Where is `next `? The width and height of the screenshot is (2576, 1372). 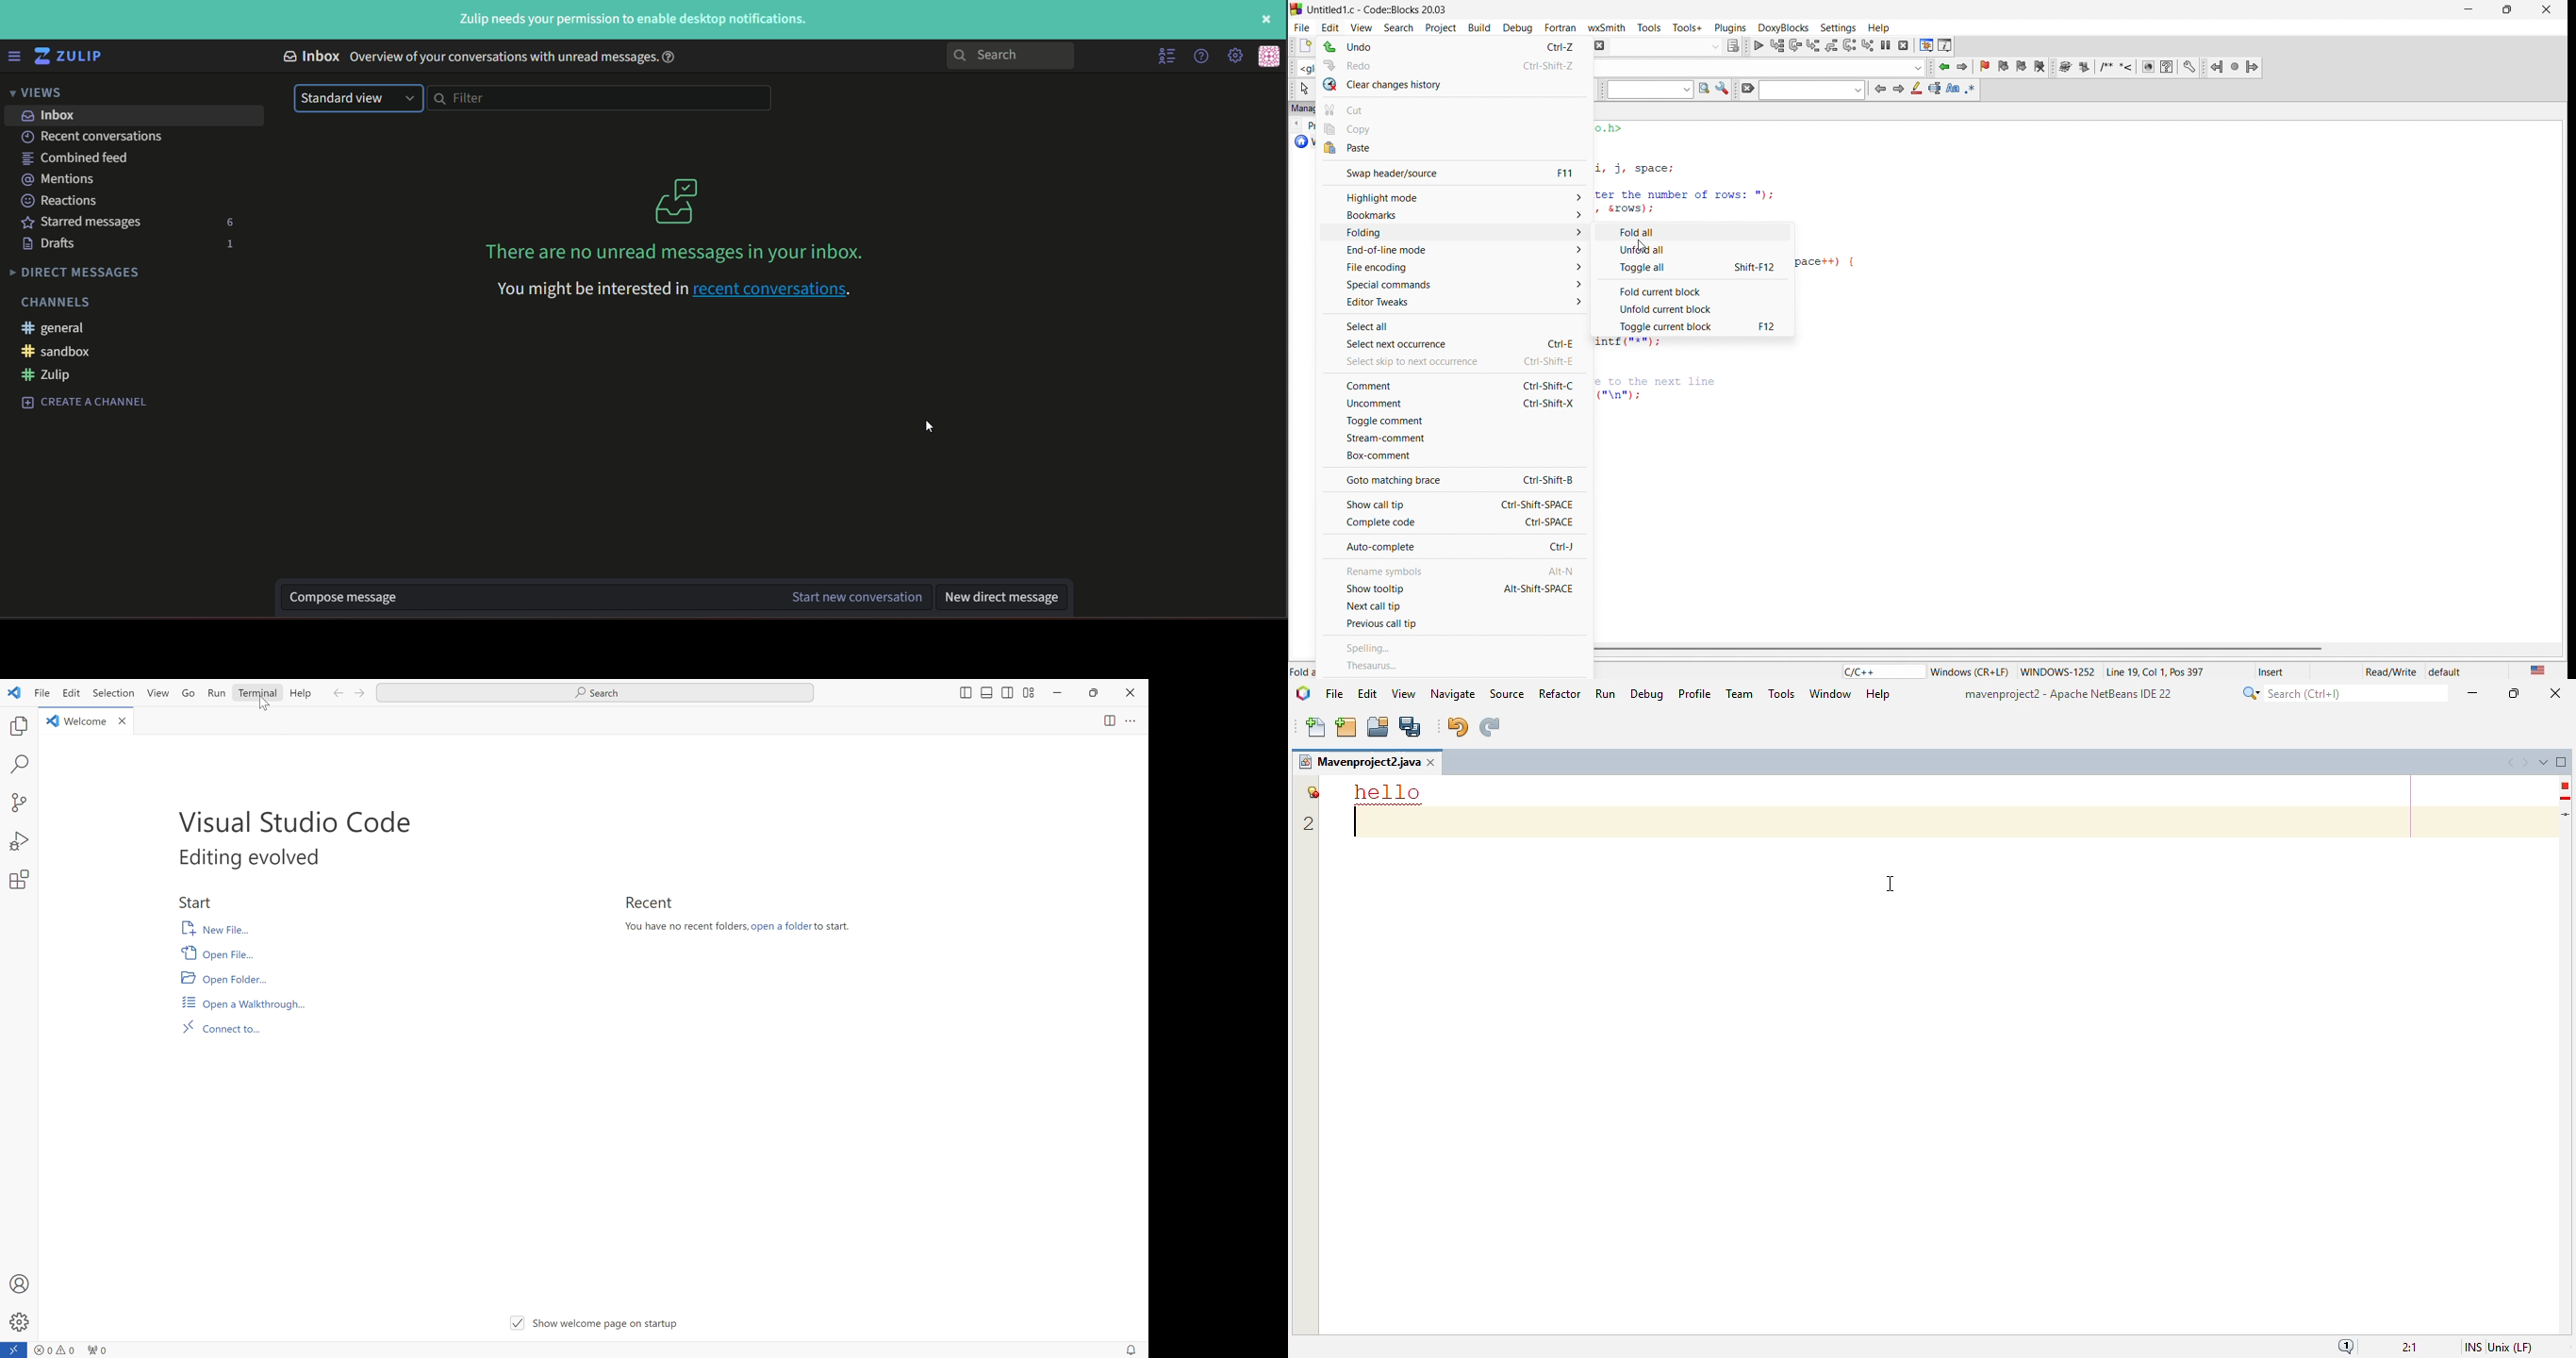 next  is located at coordinates (1898, 88).